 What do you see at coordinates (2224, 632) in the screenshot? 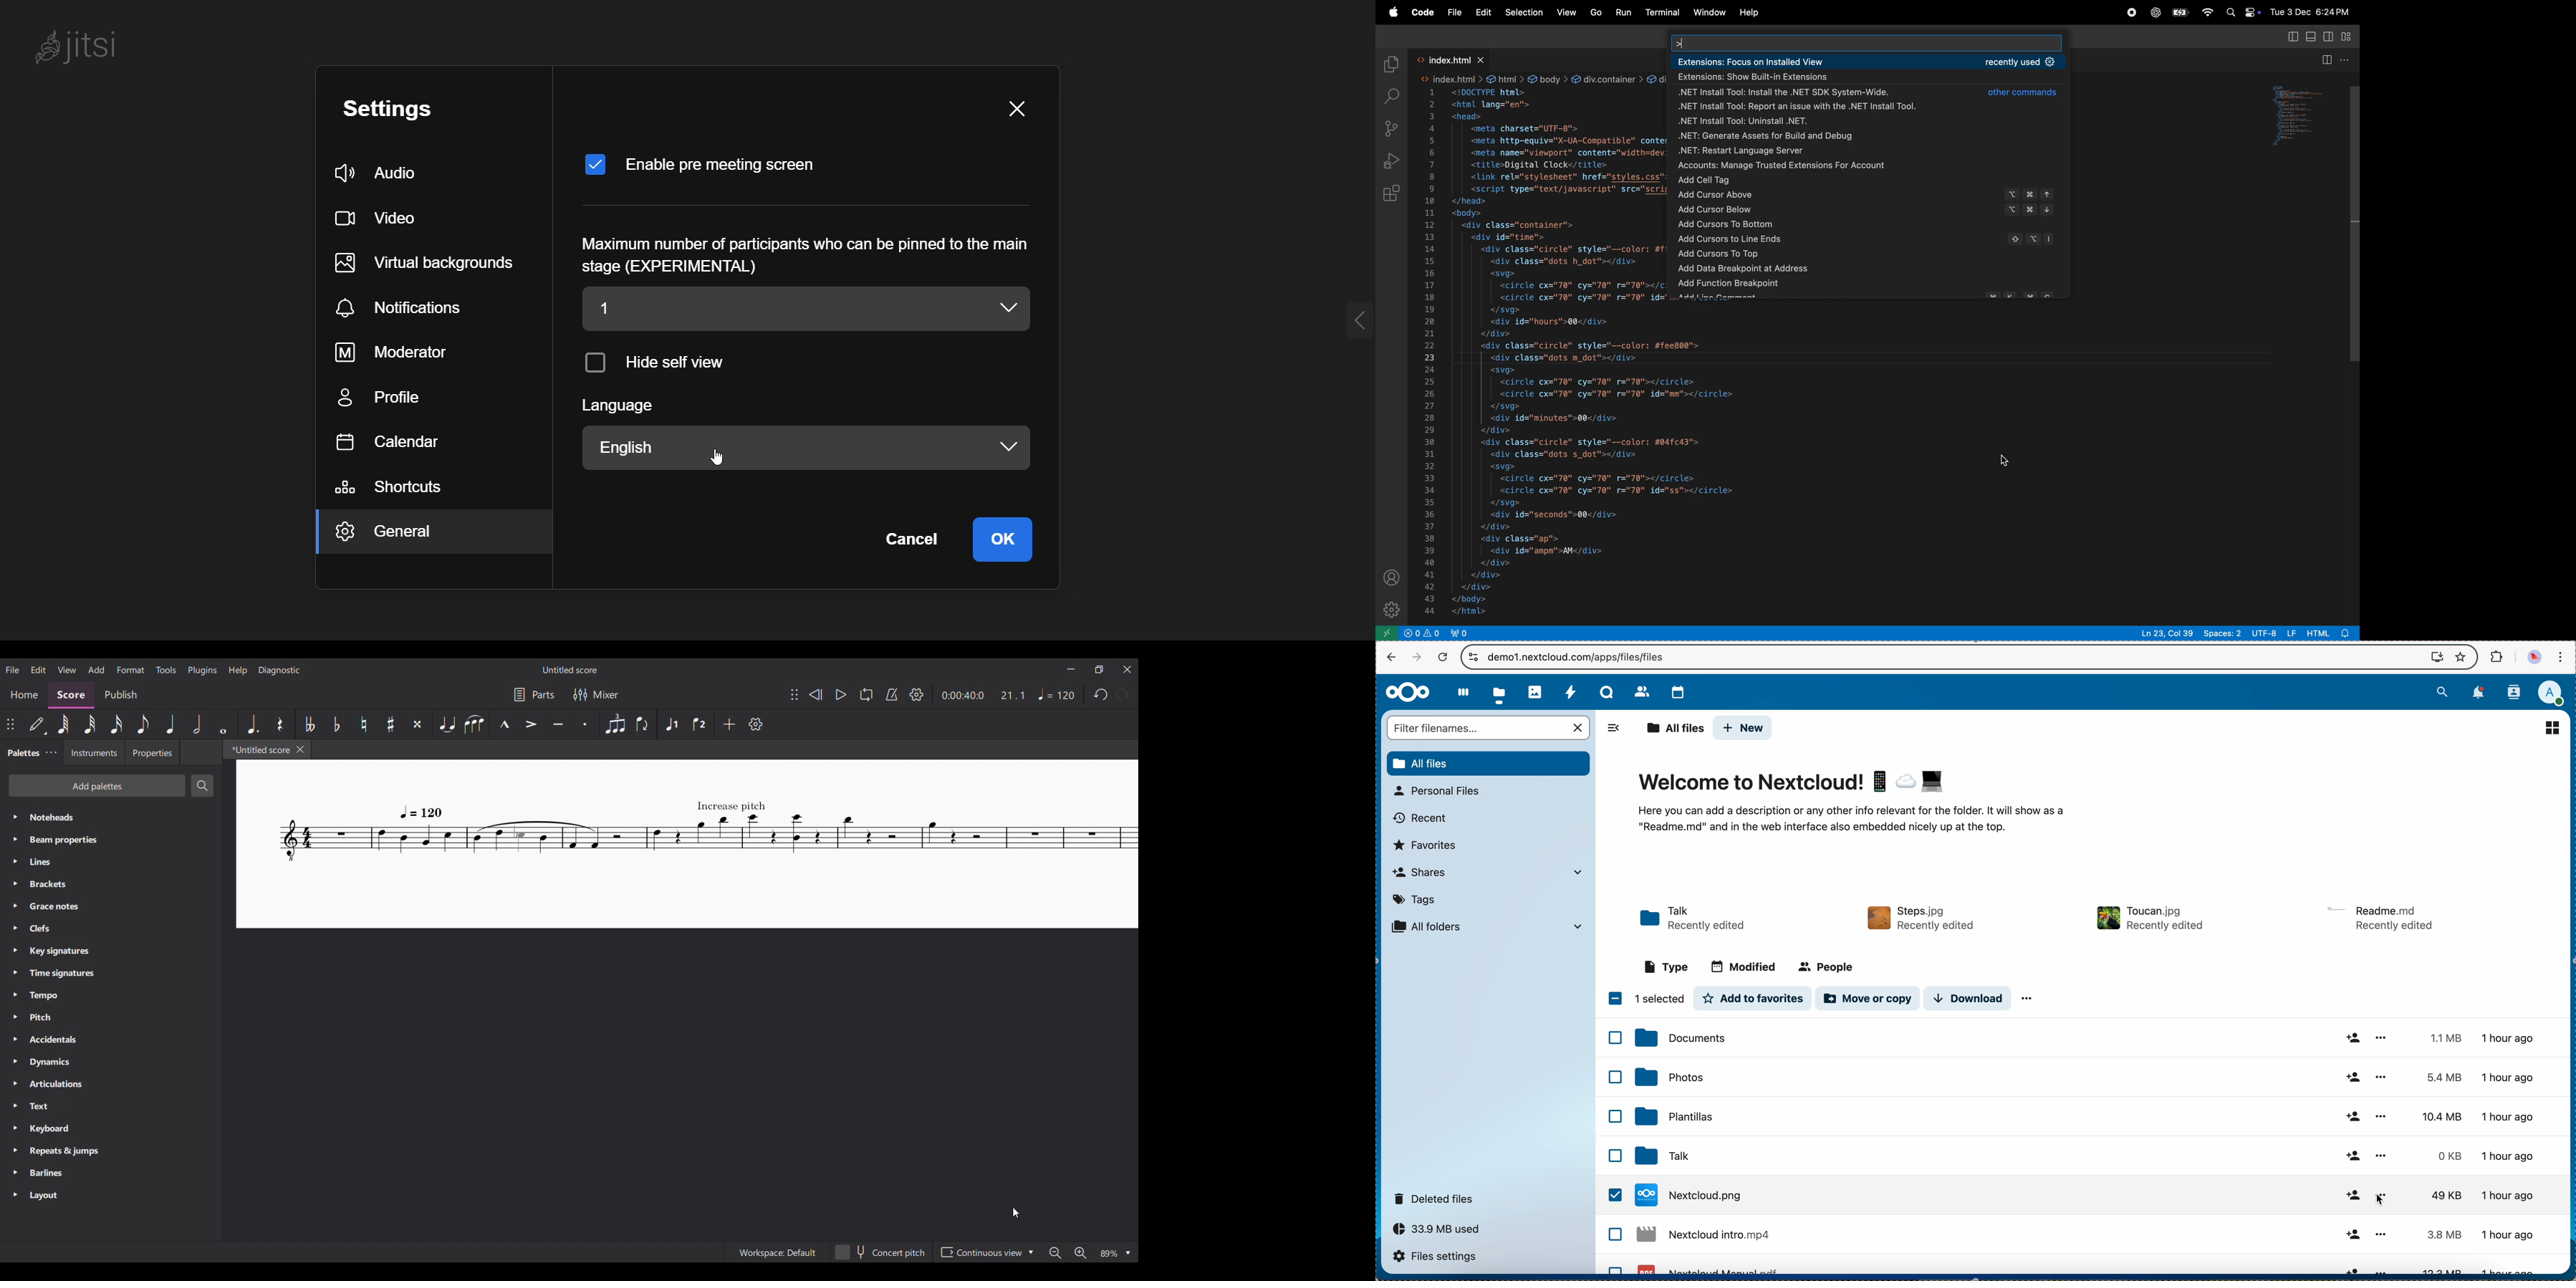
I see `spaces 2` at bounding box center [2224, 632].